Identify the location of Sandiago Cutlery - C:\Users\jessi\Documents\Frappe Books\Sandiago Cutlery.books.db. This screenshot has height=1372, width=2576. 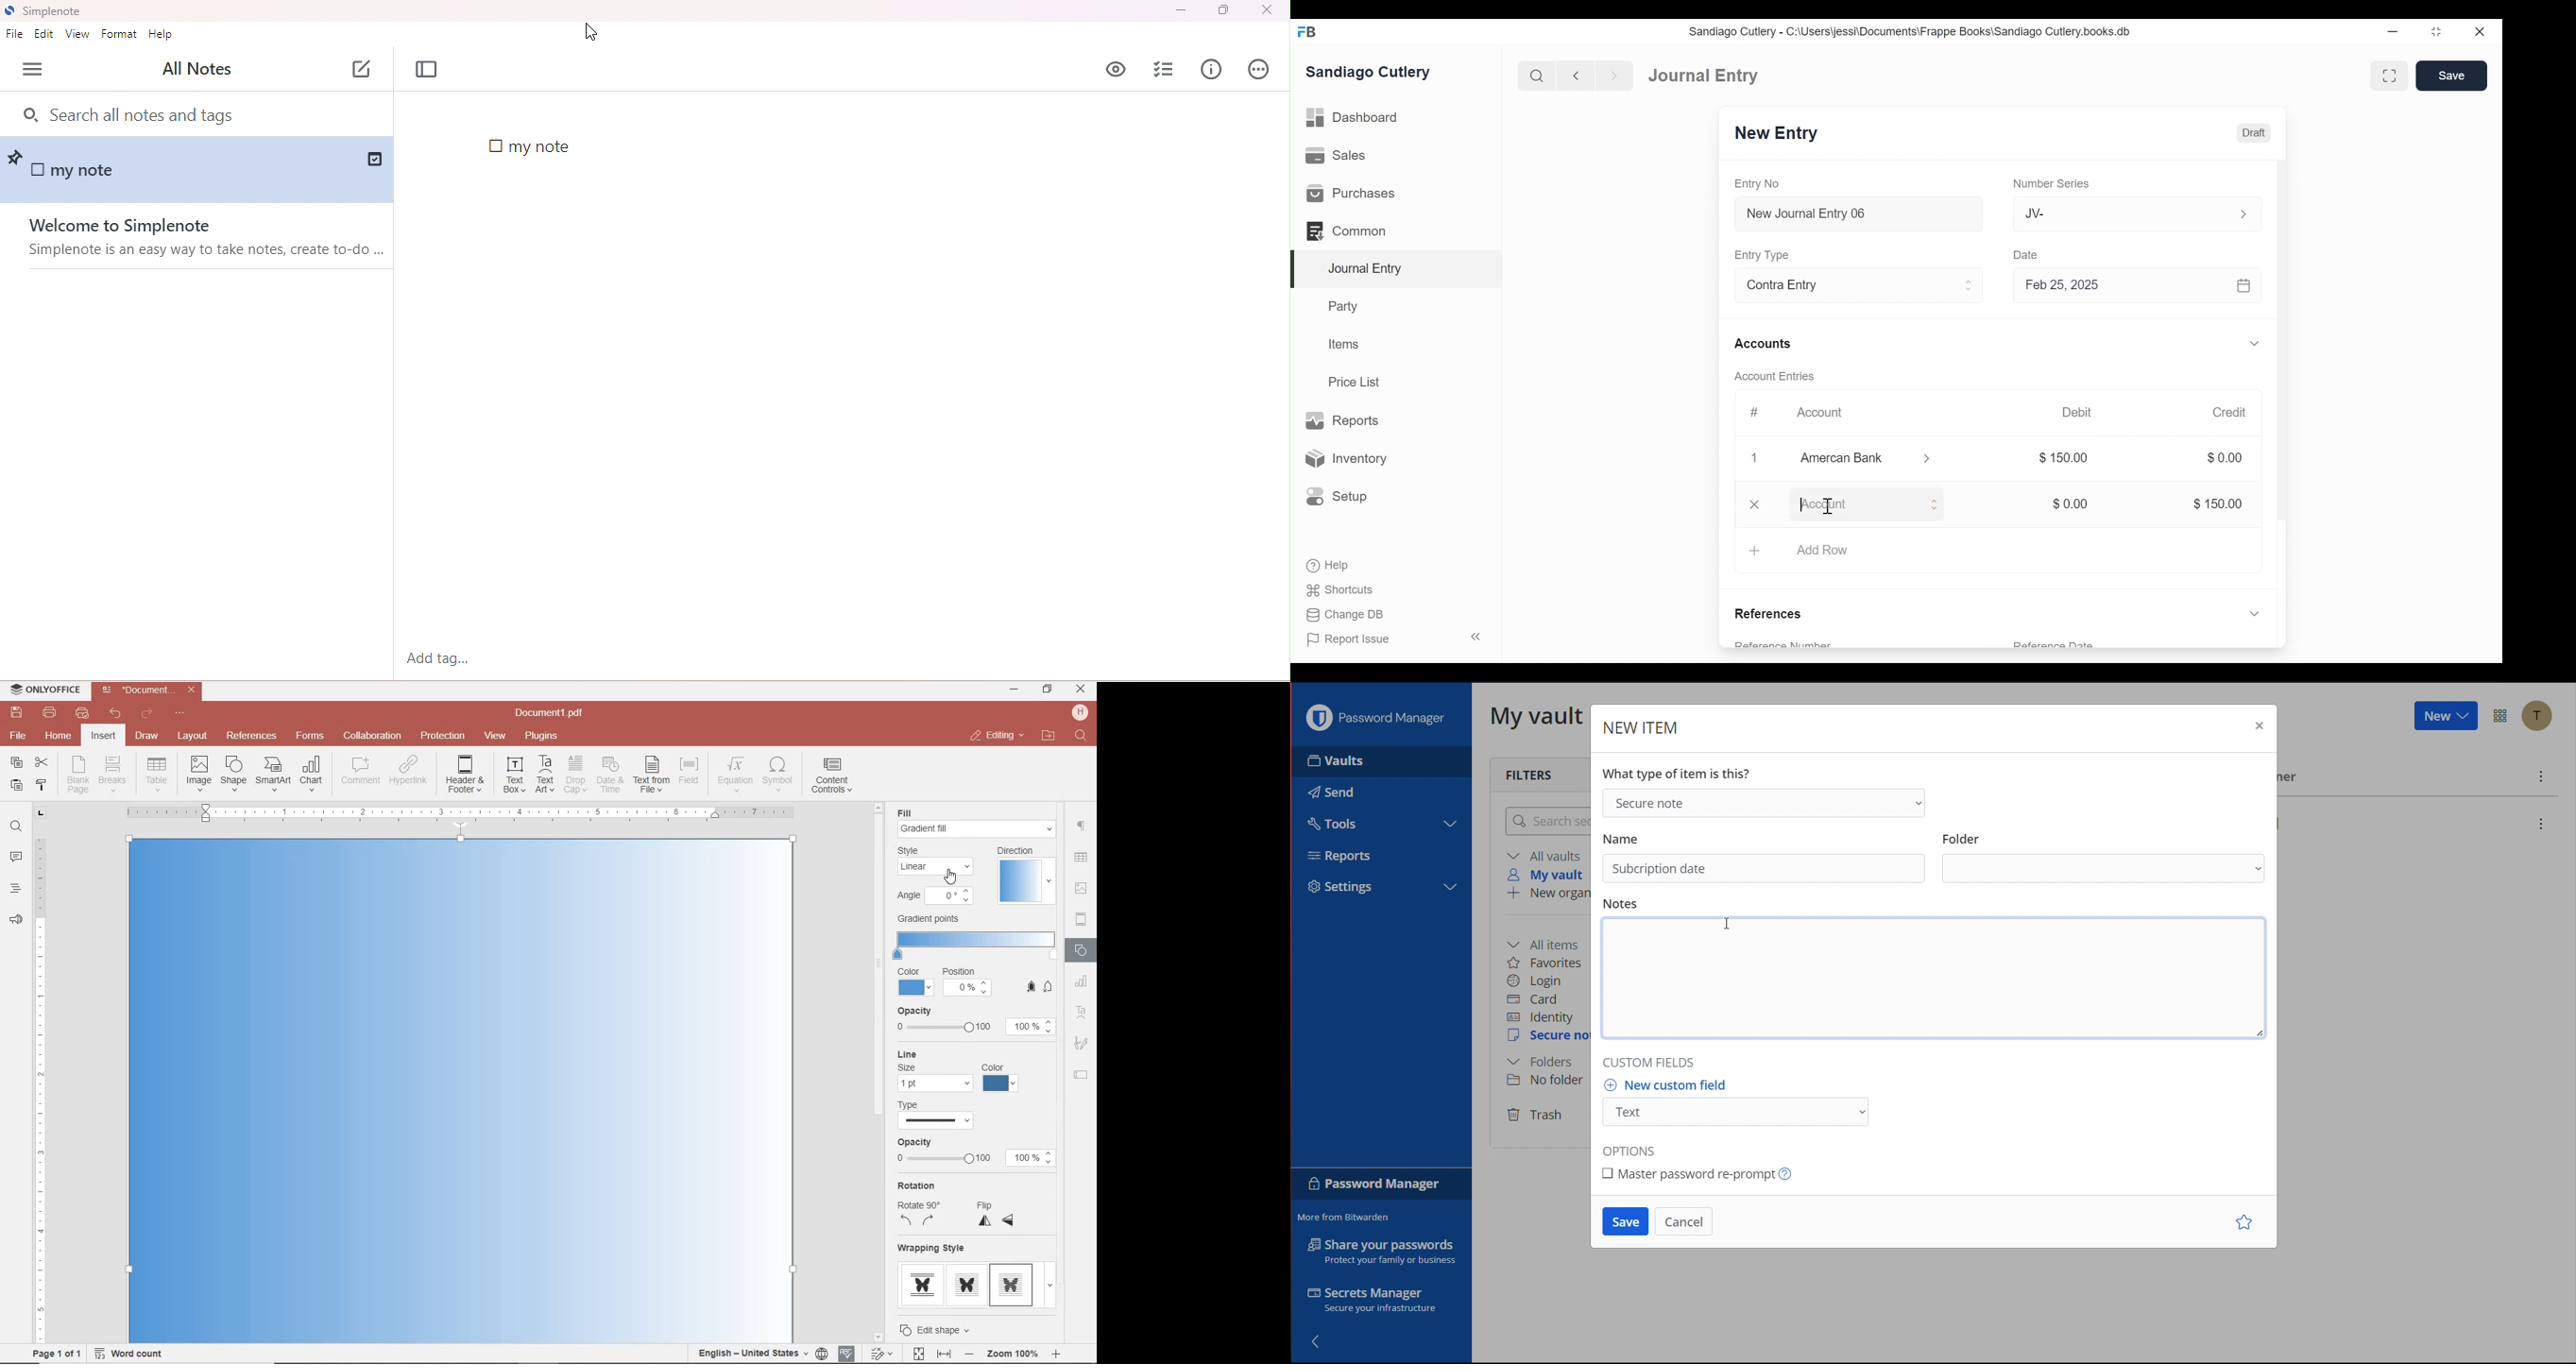
(1910, 32).